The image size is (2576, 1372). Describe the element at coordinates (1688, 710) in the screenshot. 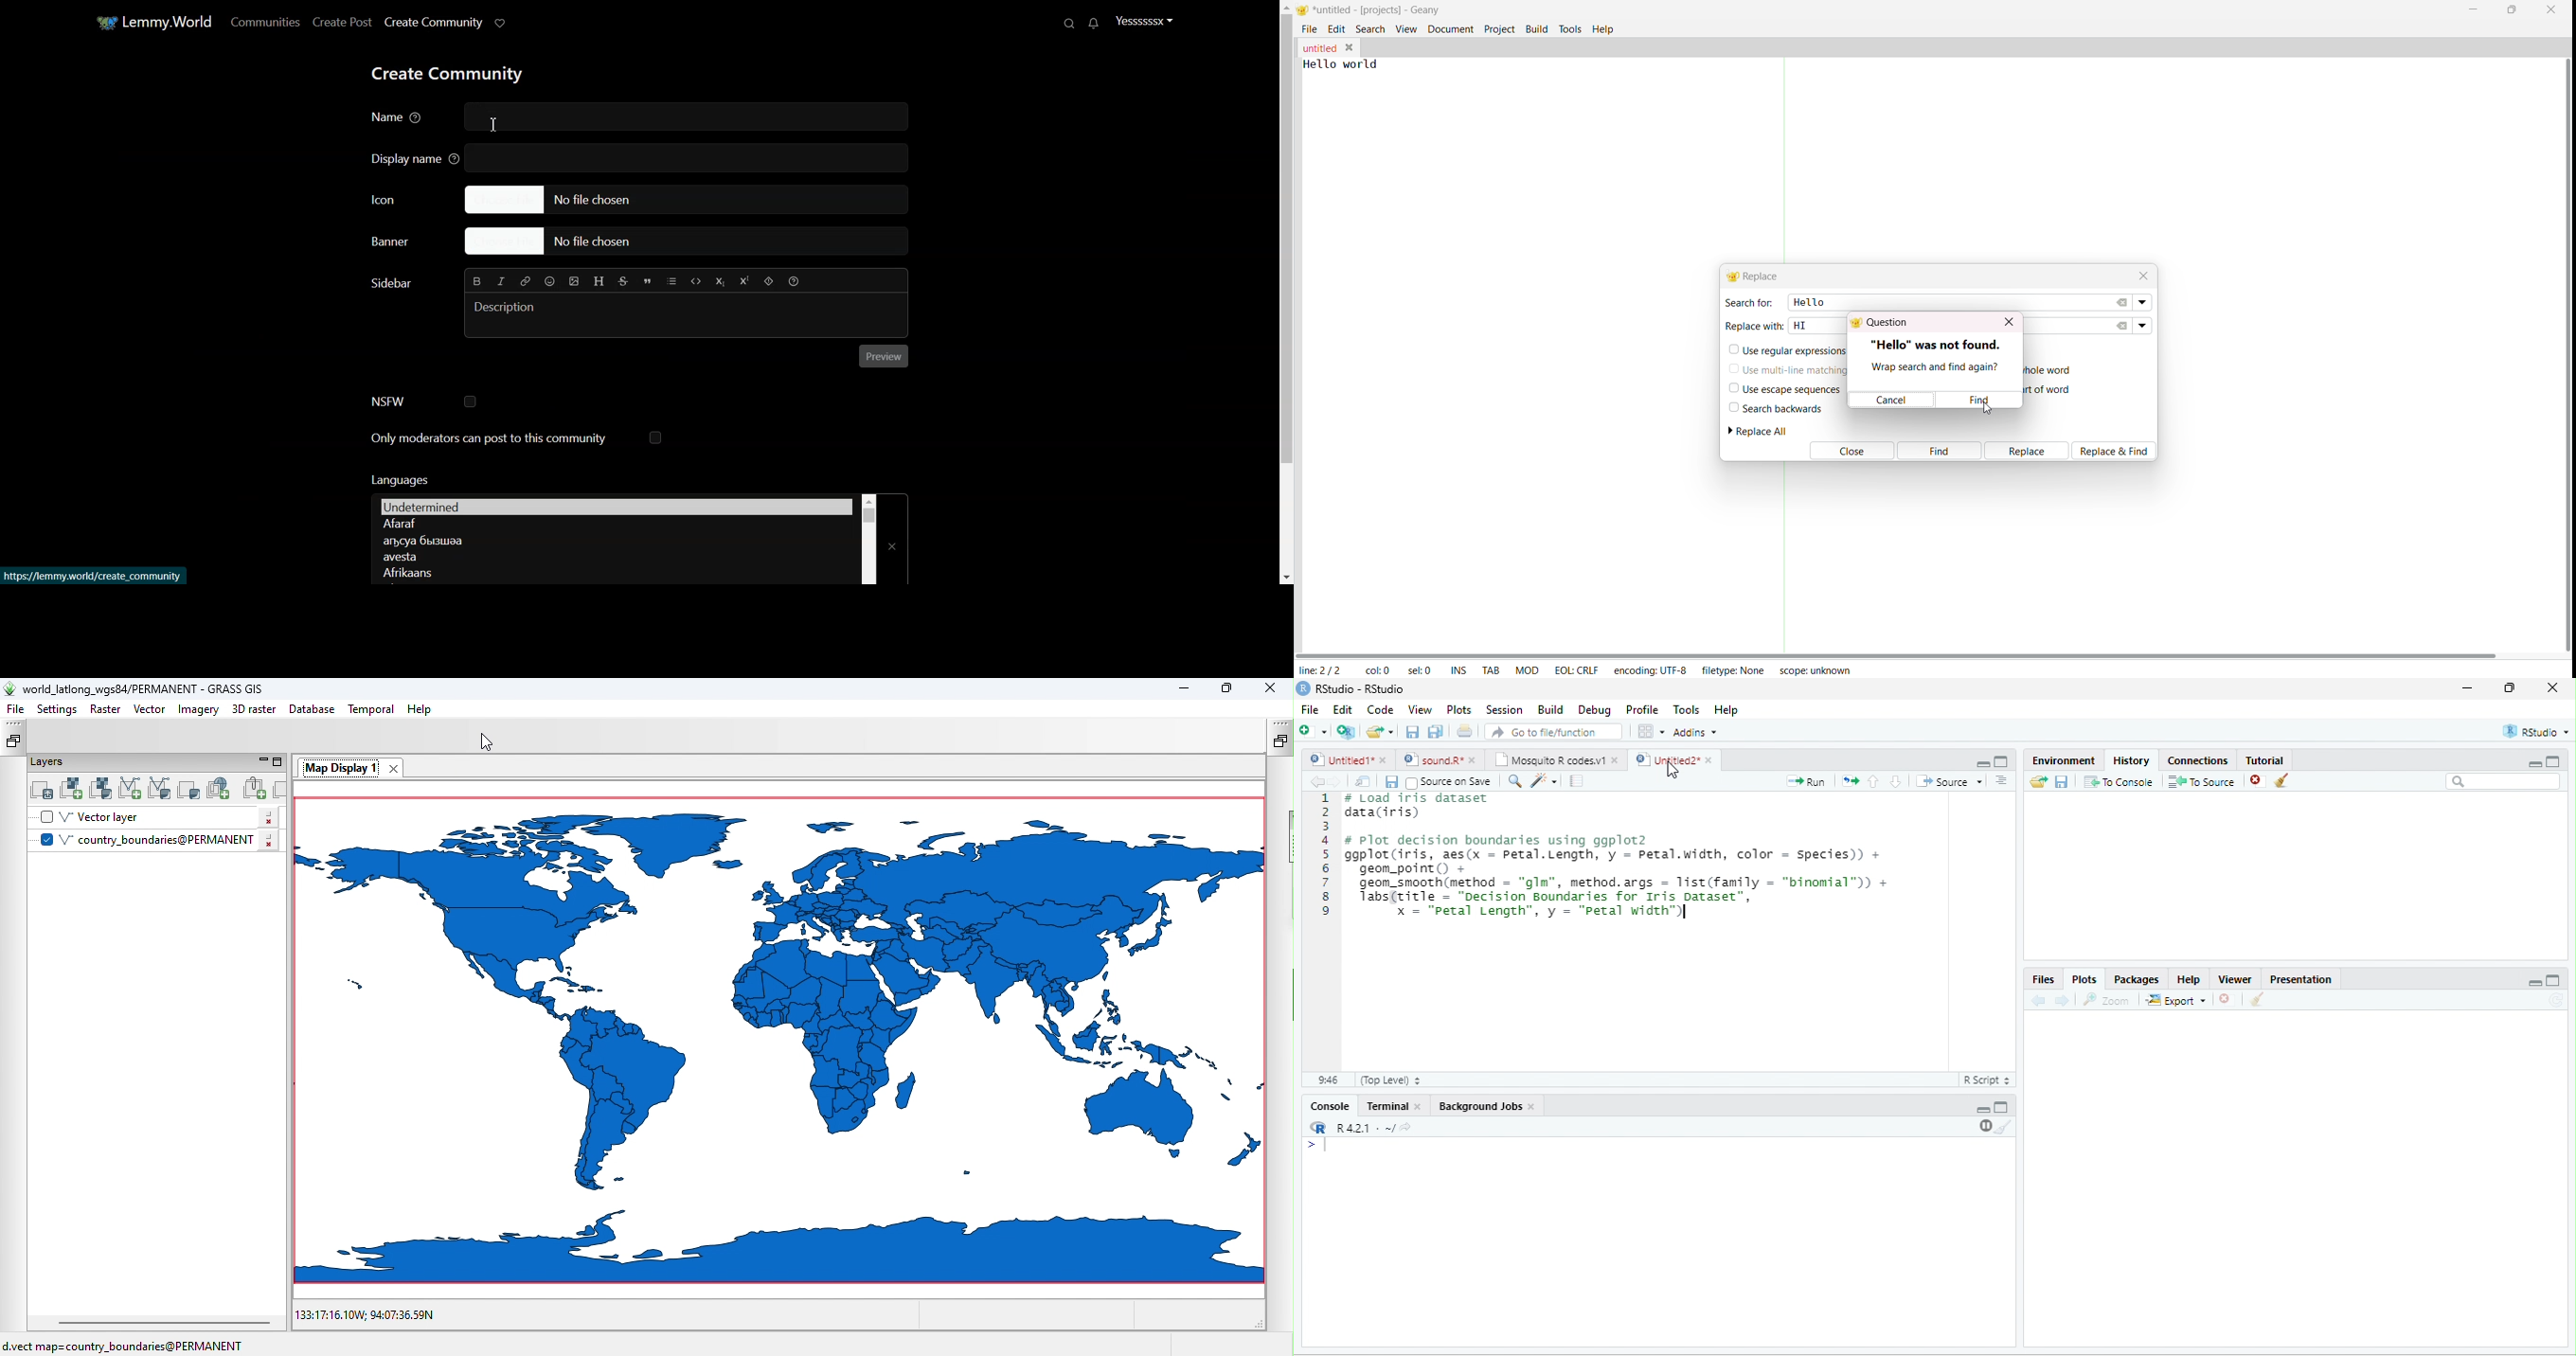

I see `Tools` at that location.